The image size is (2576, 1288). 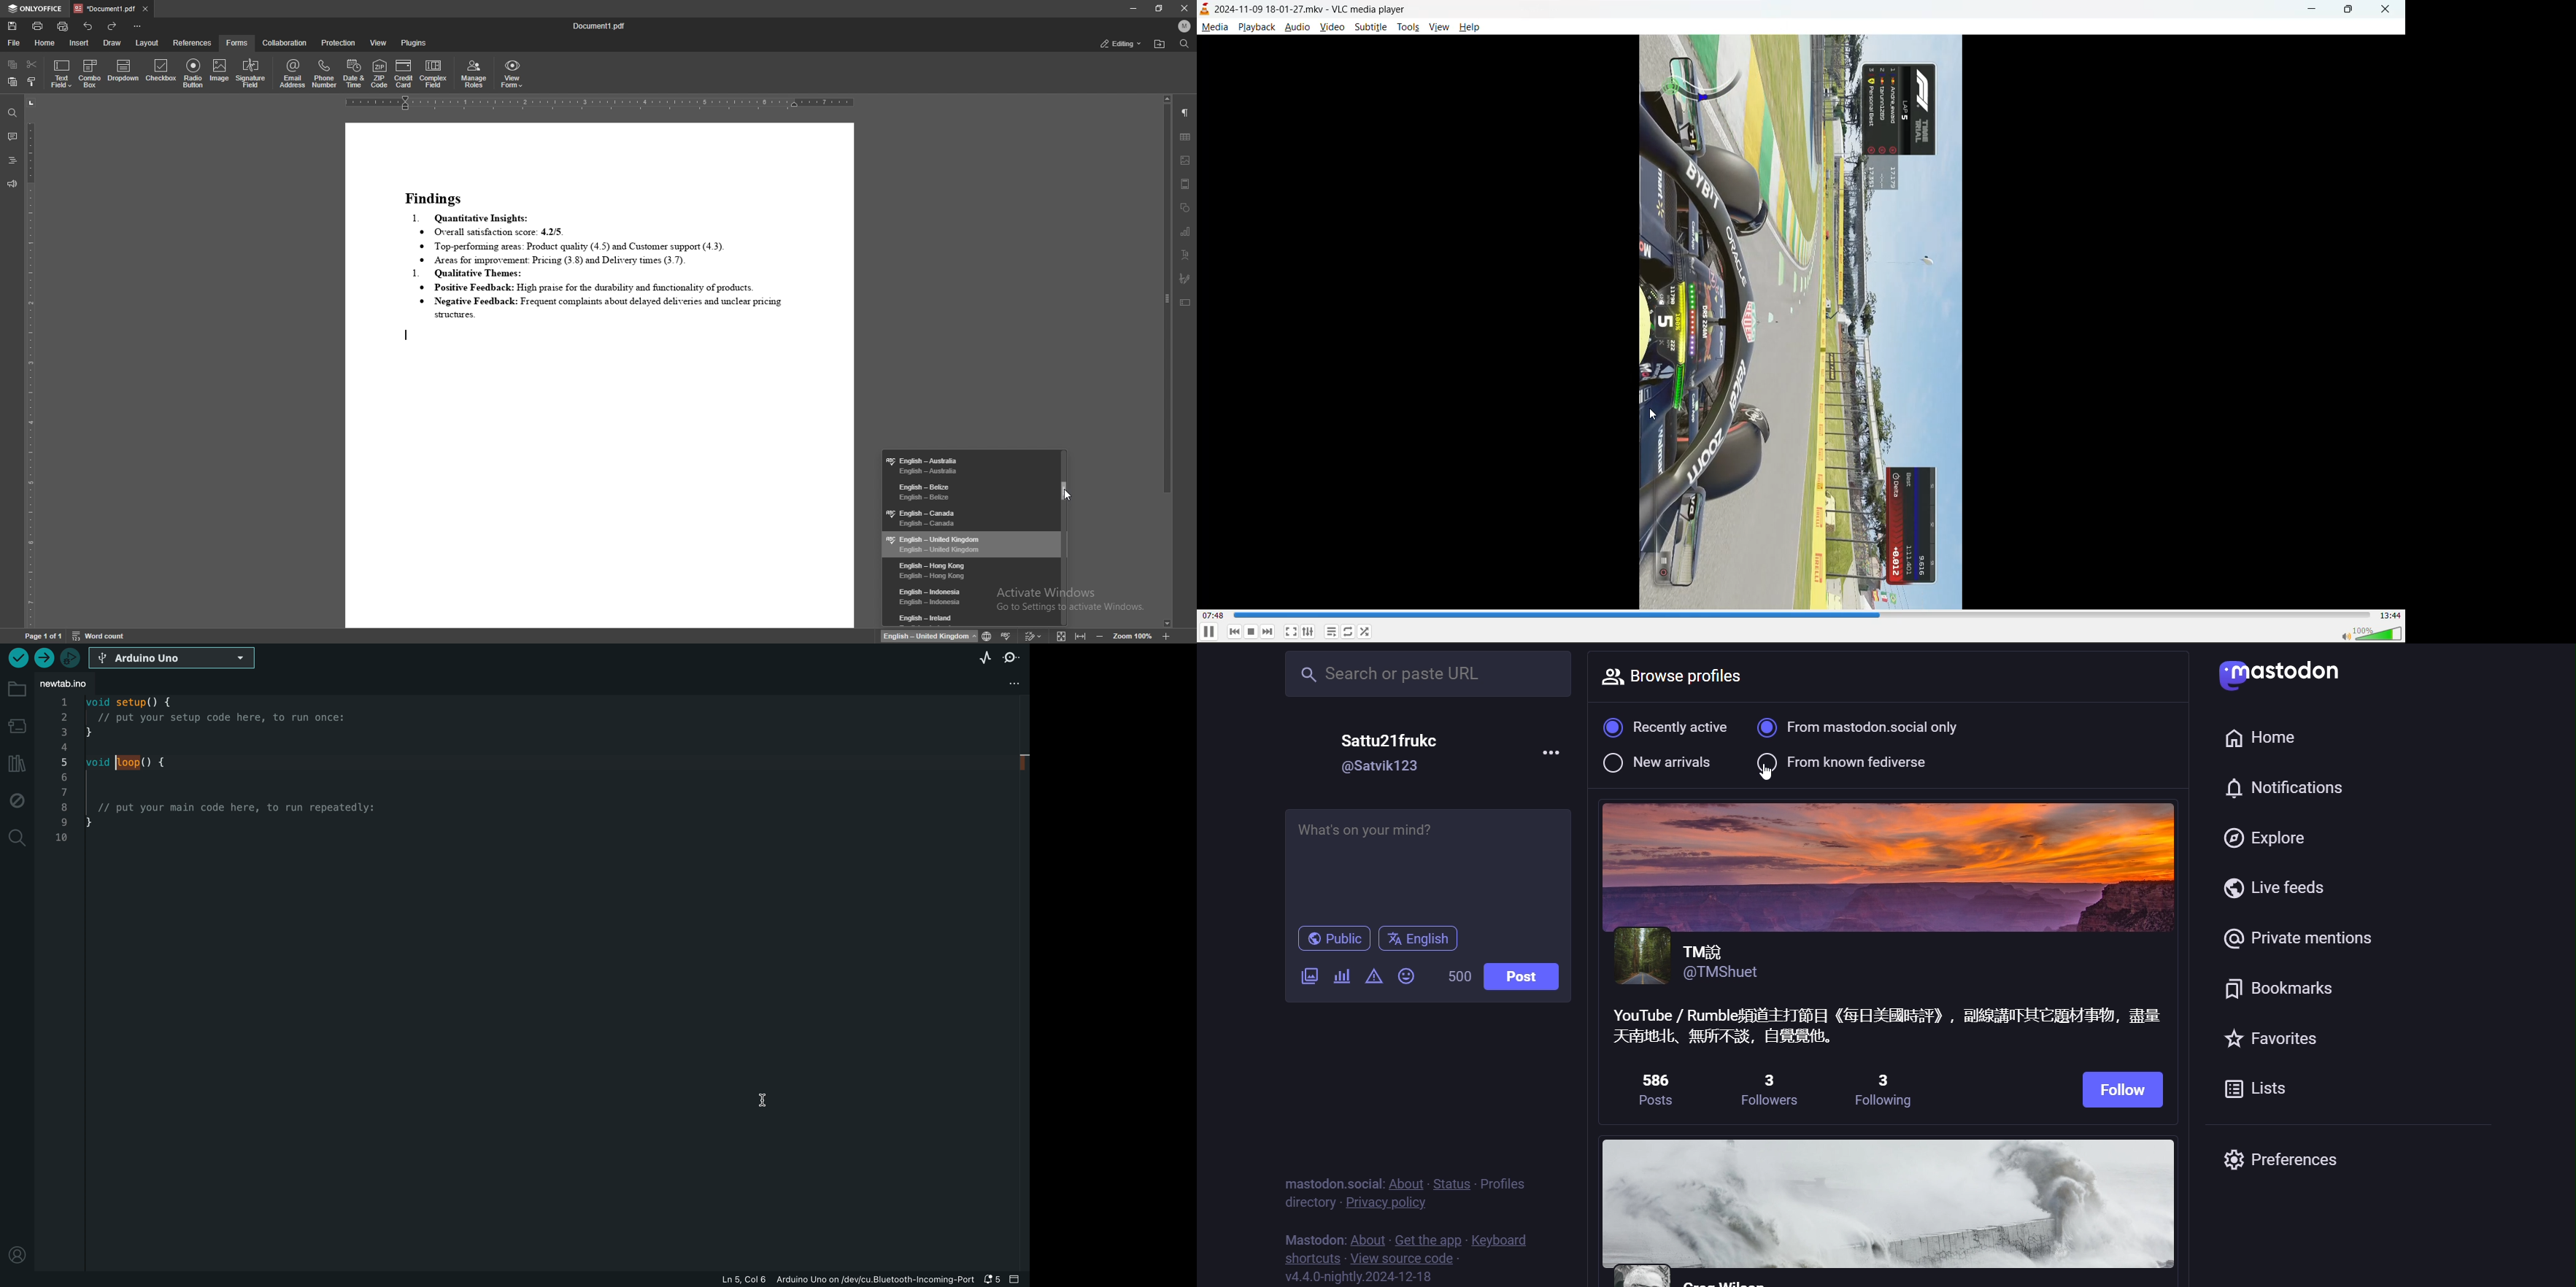 What do you see at coordinates (62, 74) in the screenshot?
I see `text field` at bounding box center [62, 74].